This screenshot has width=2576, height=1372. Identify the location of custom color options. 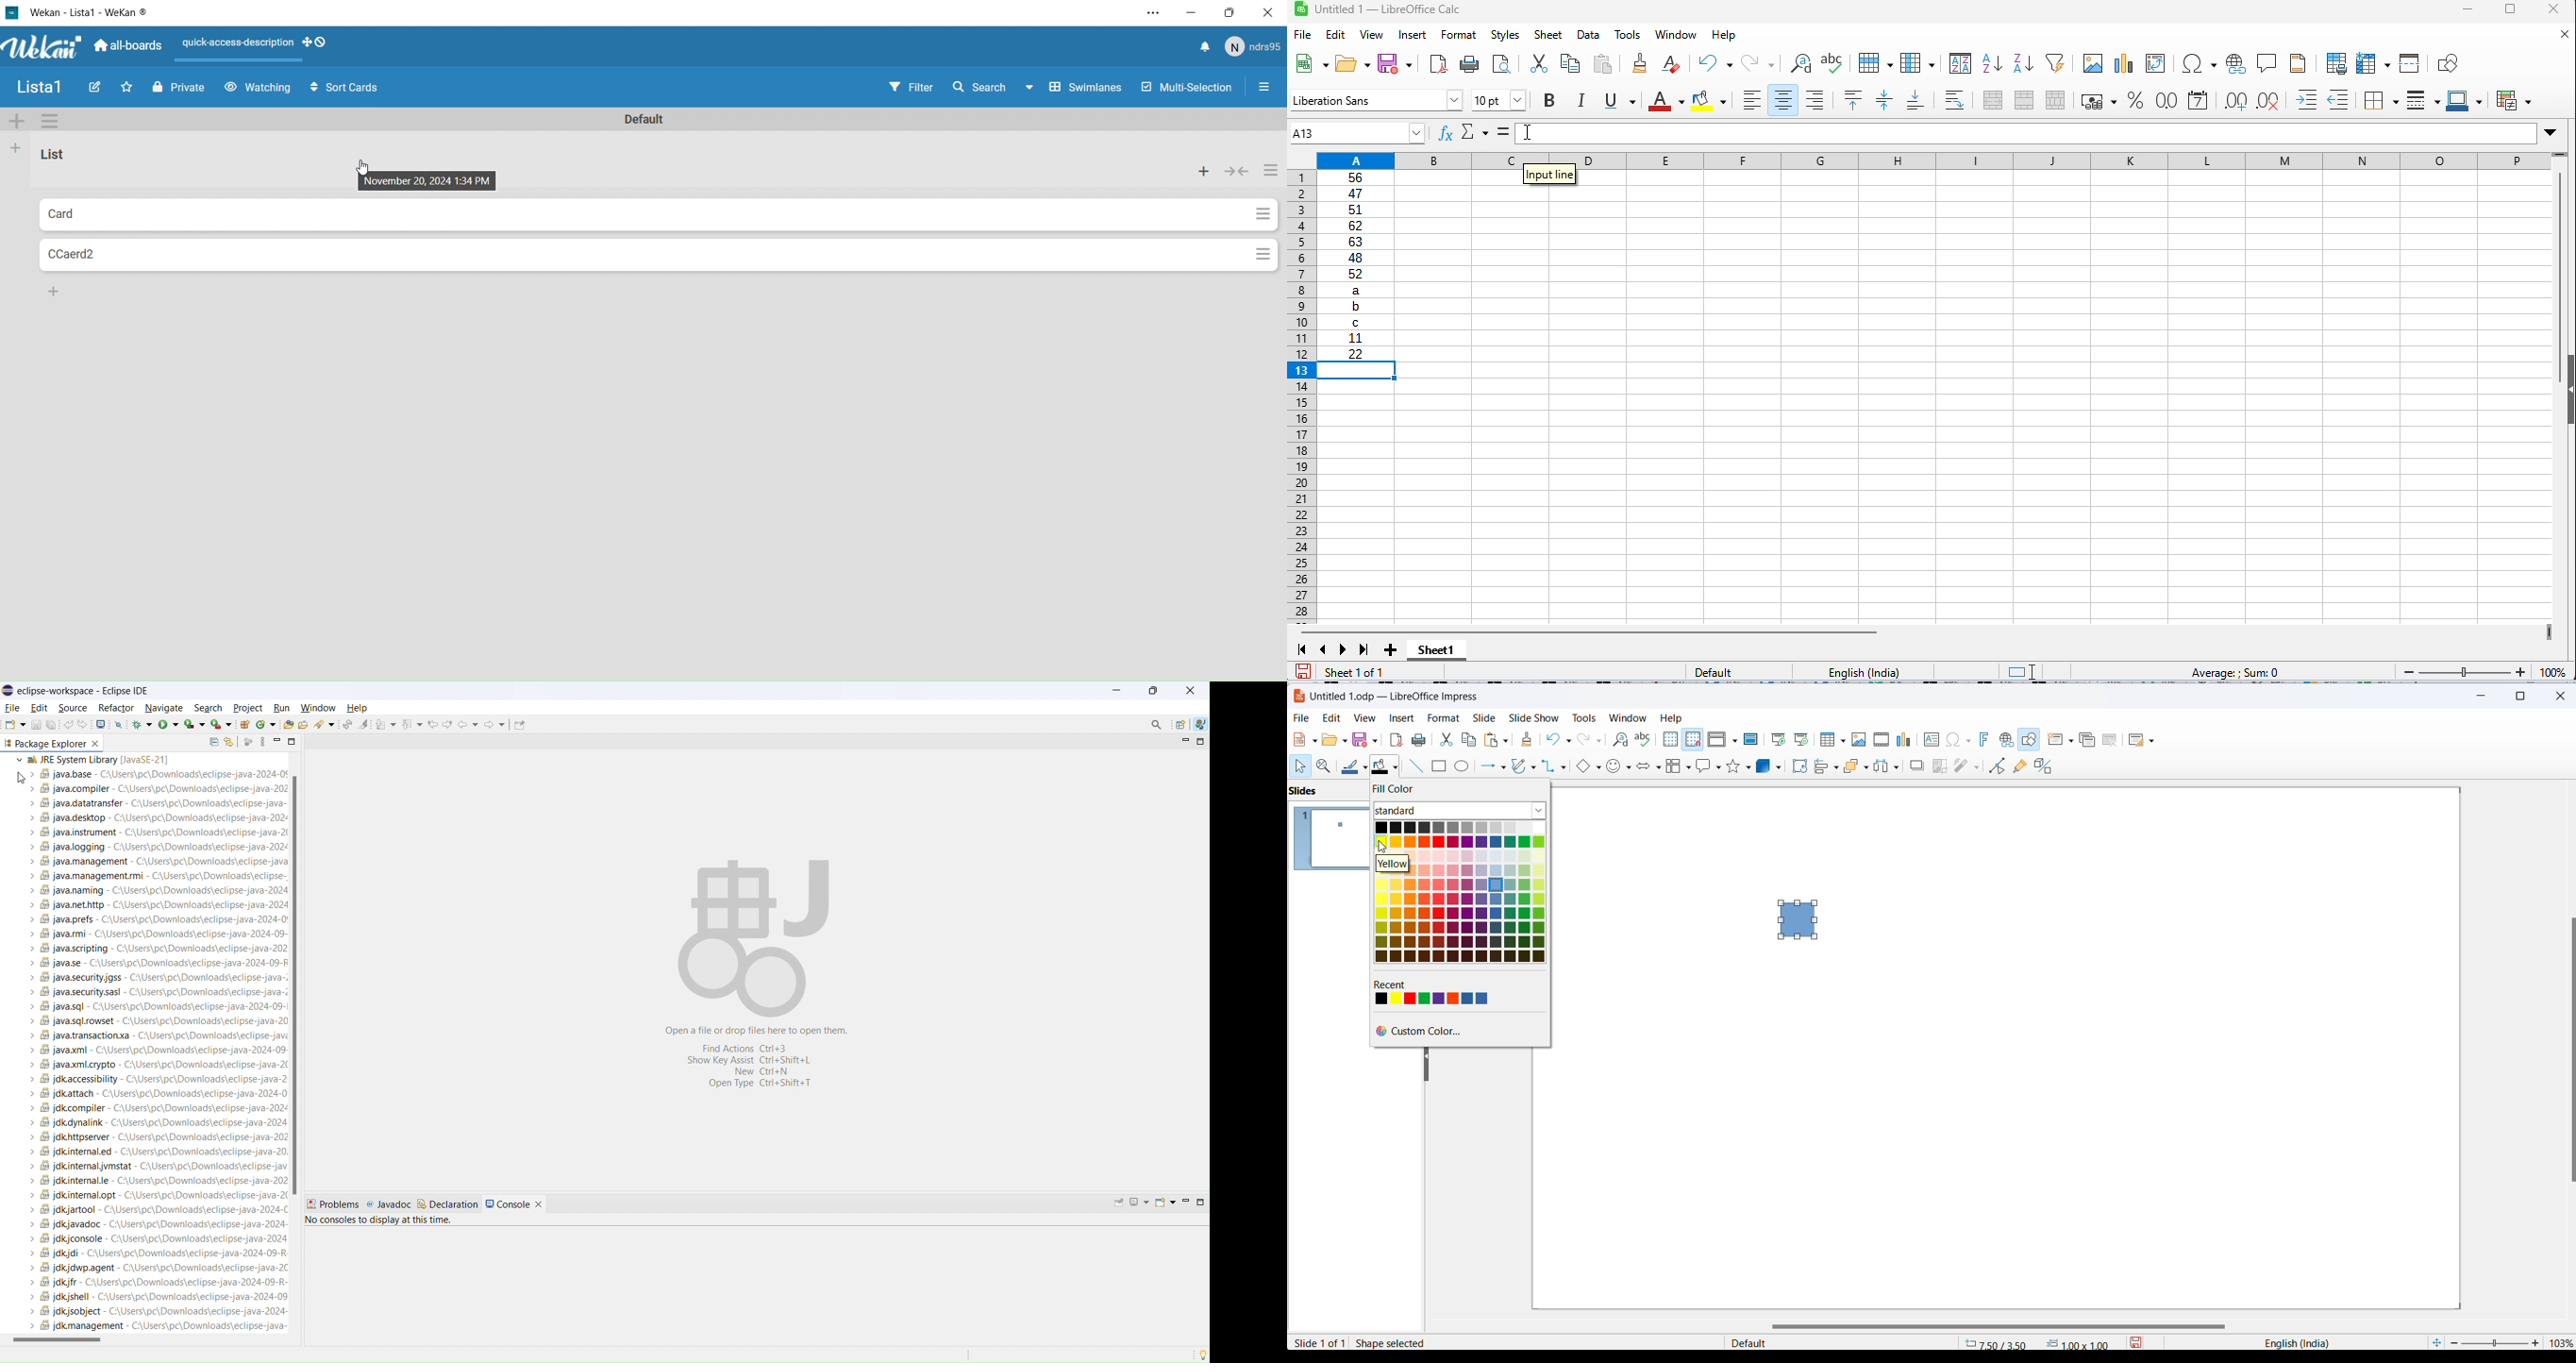
(1429, 1035).